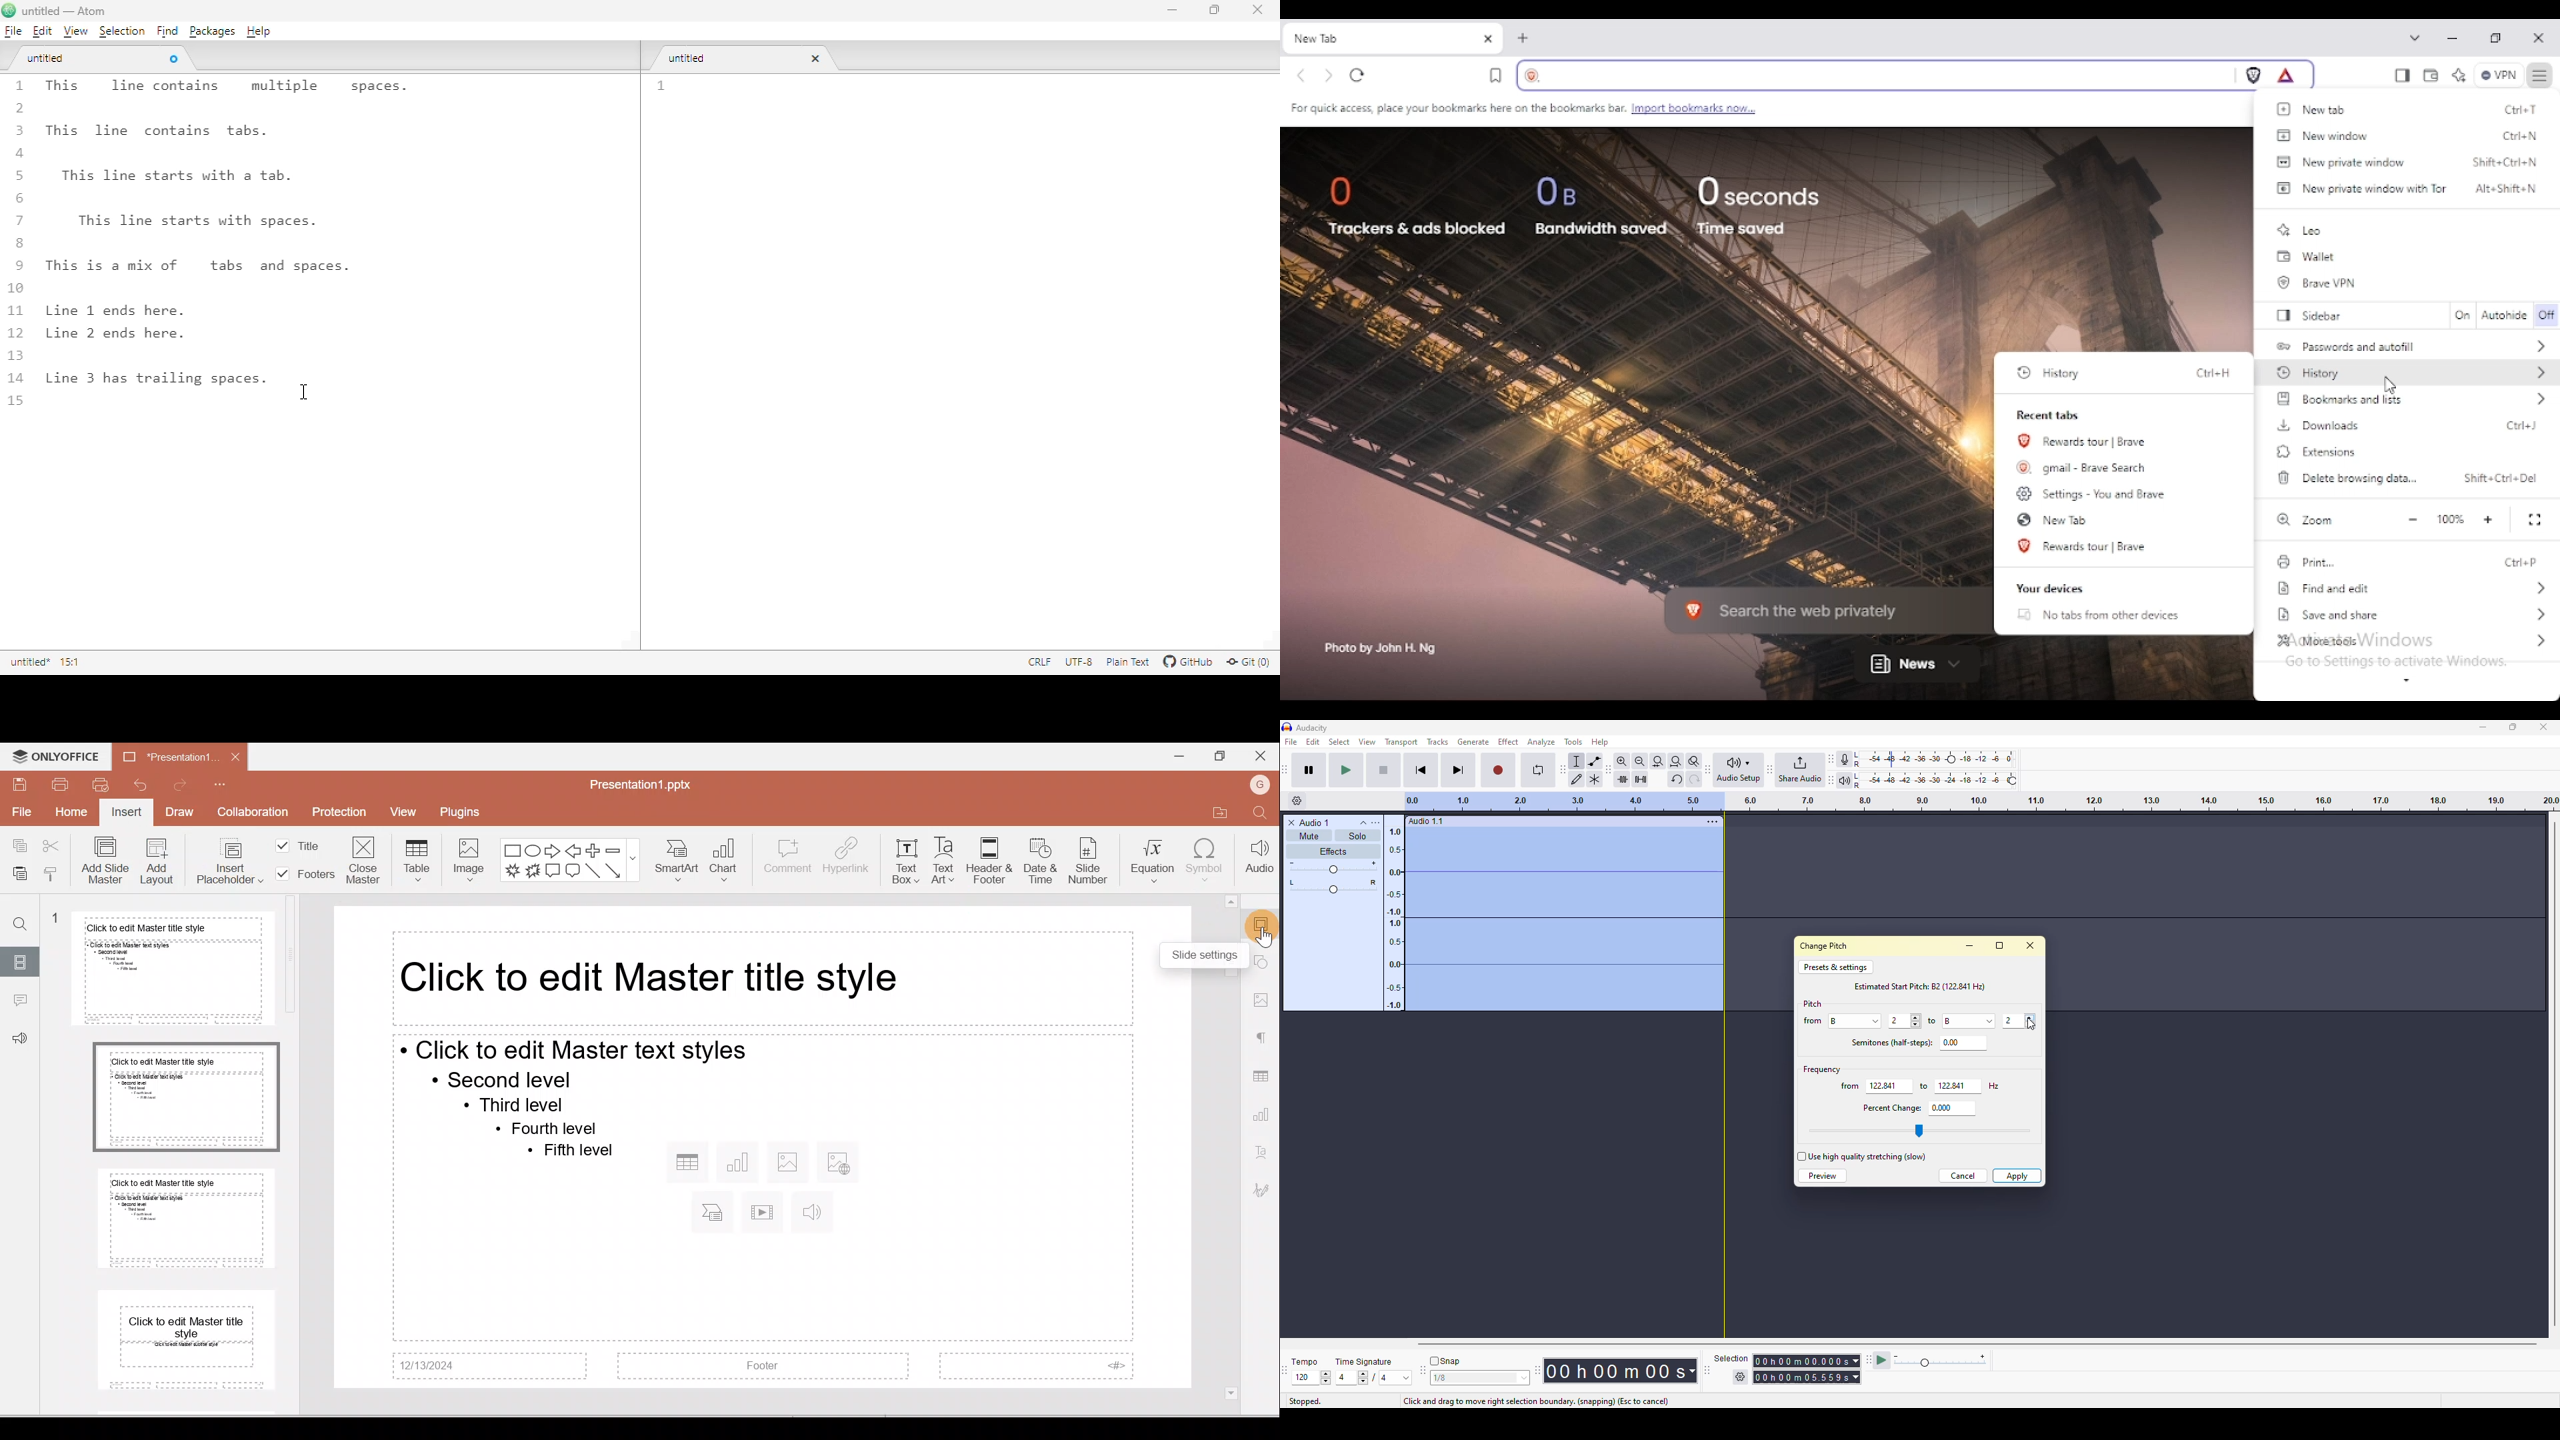 The height and width of the screenshot is (1456, 2576). I want to click on snap, so click(1447, 1361).